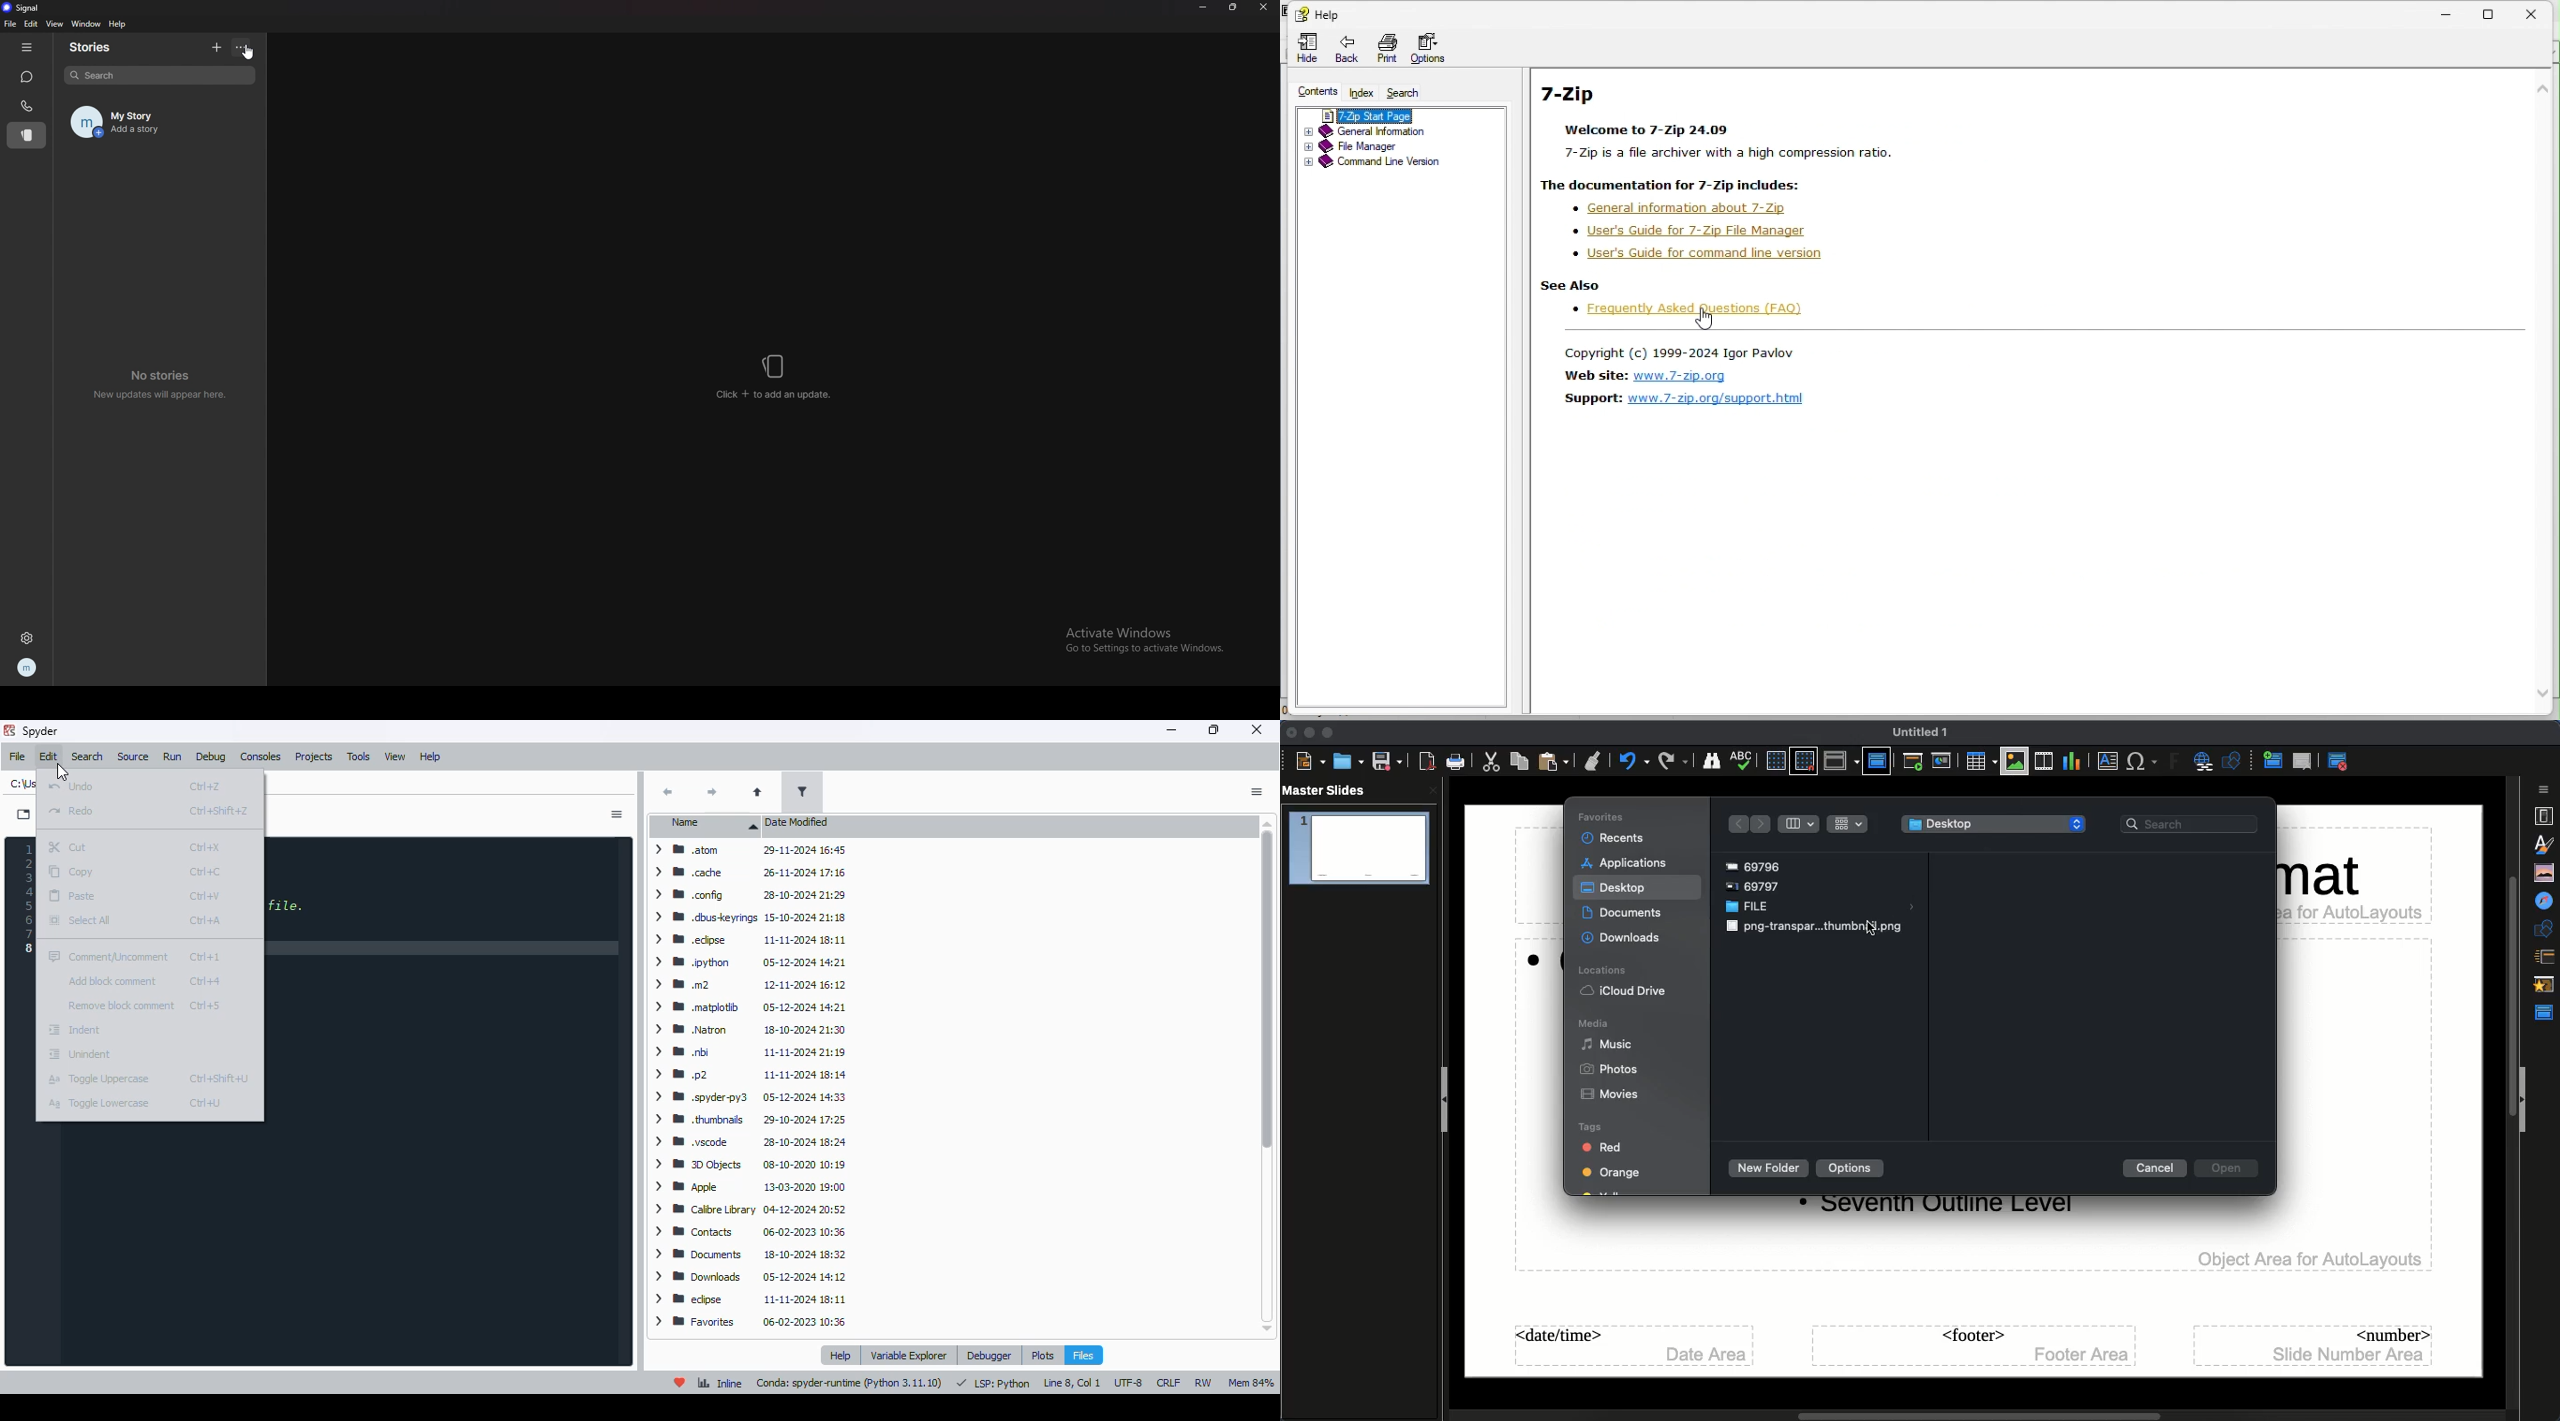 This screenshot has height=1428, width=2576. What do you see at coordinates (801, 791) in the screenshot?
I see `filter` at bounding box center [801, 791].